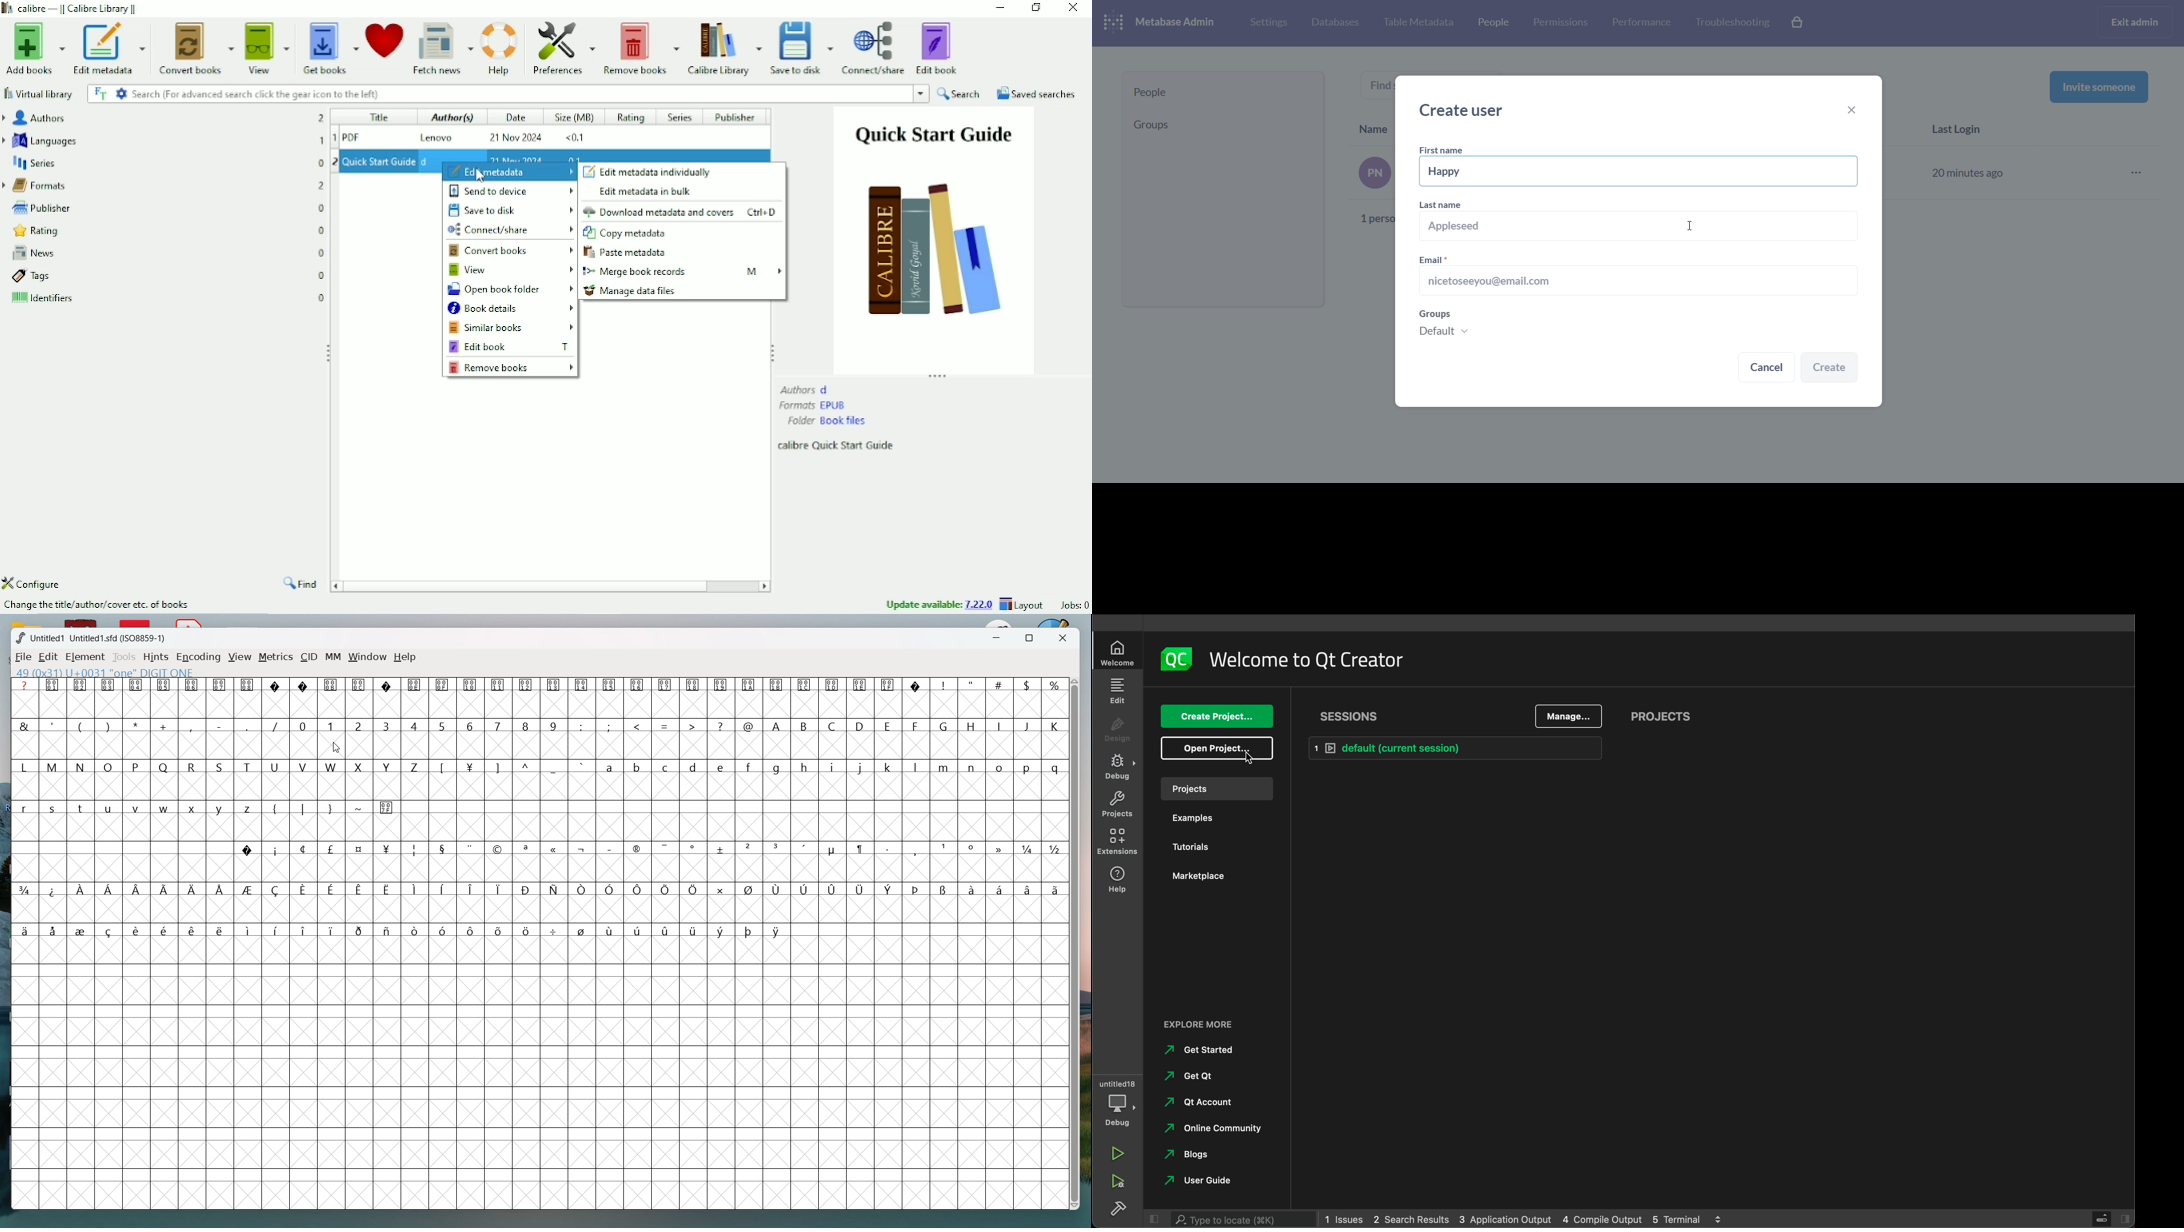 Image resolution: width=2184 pixels, height=1232 pixels. Describe the element at coordinates (276, 766) in the screenshot. I see `U` at that location.